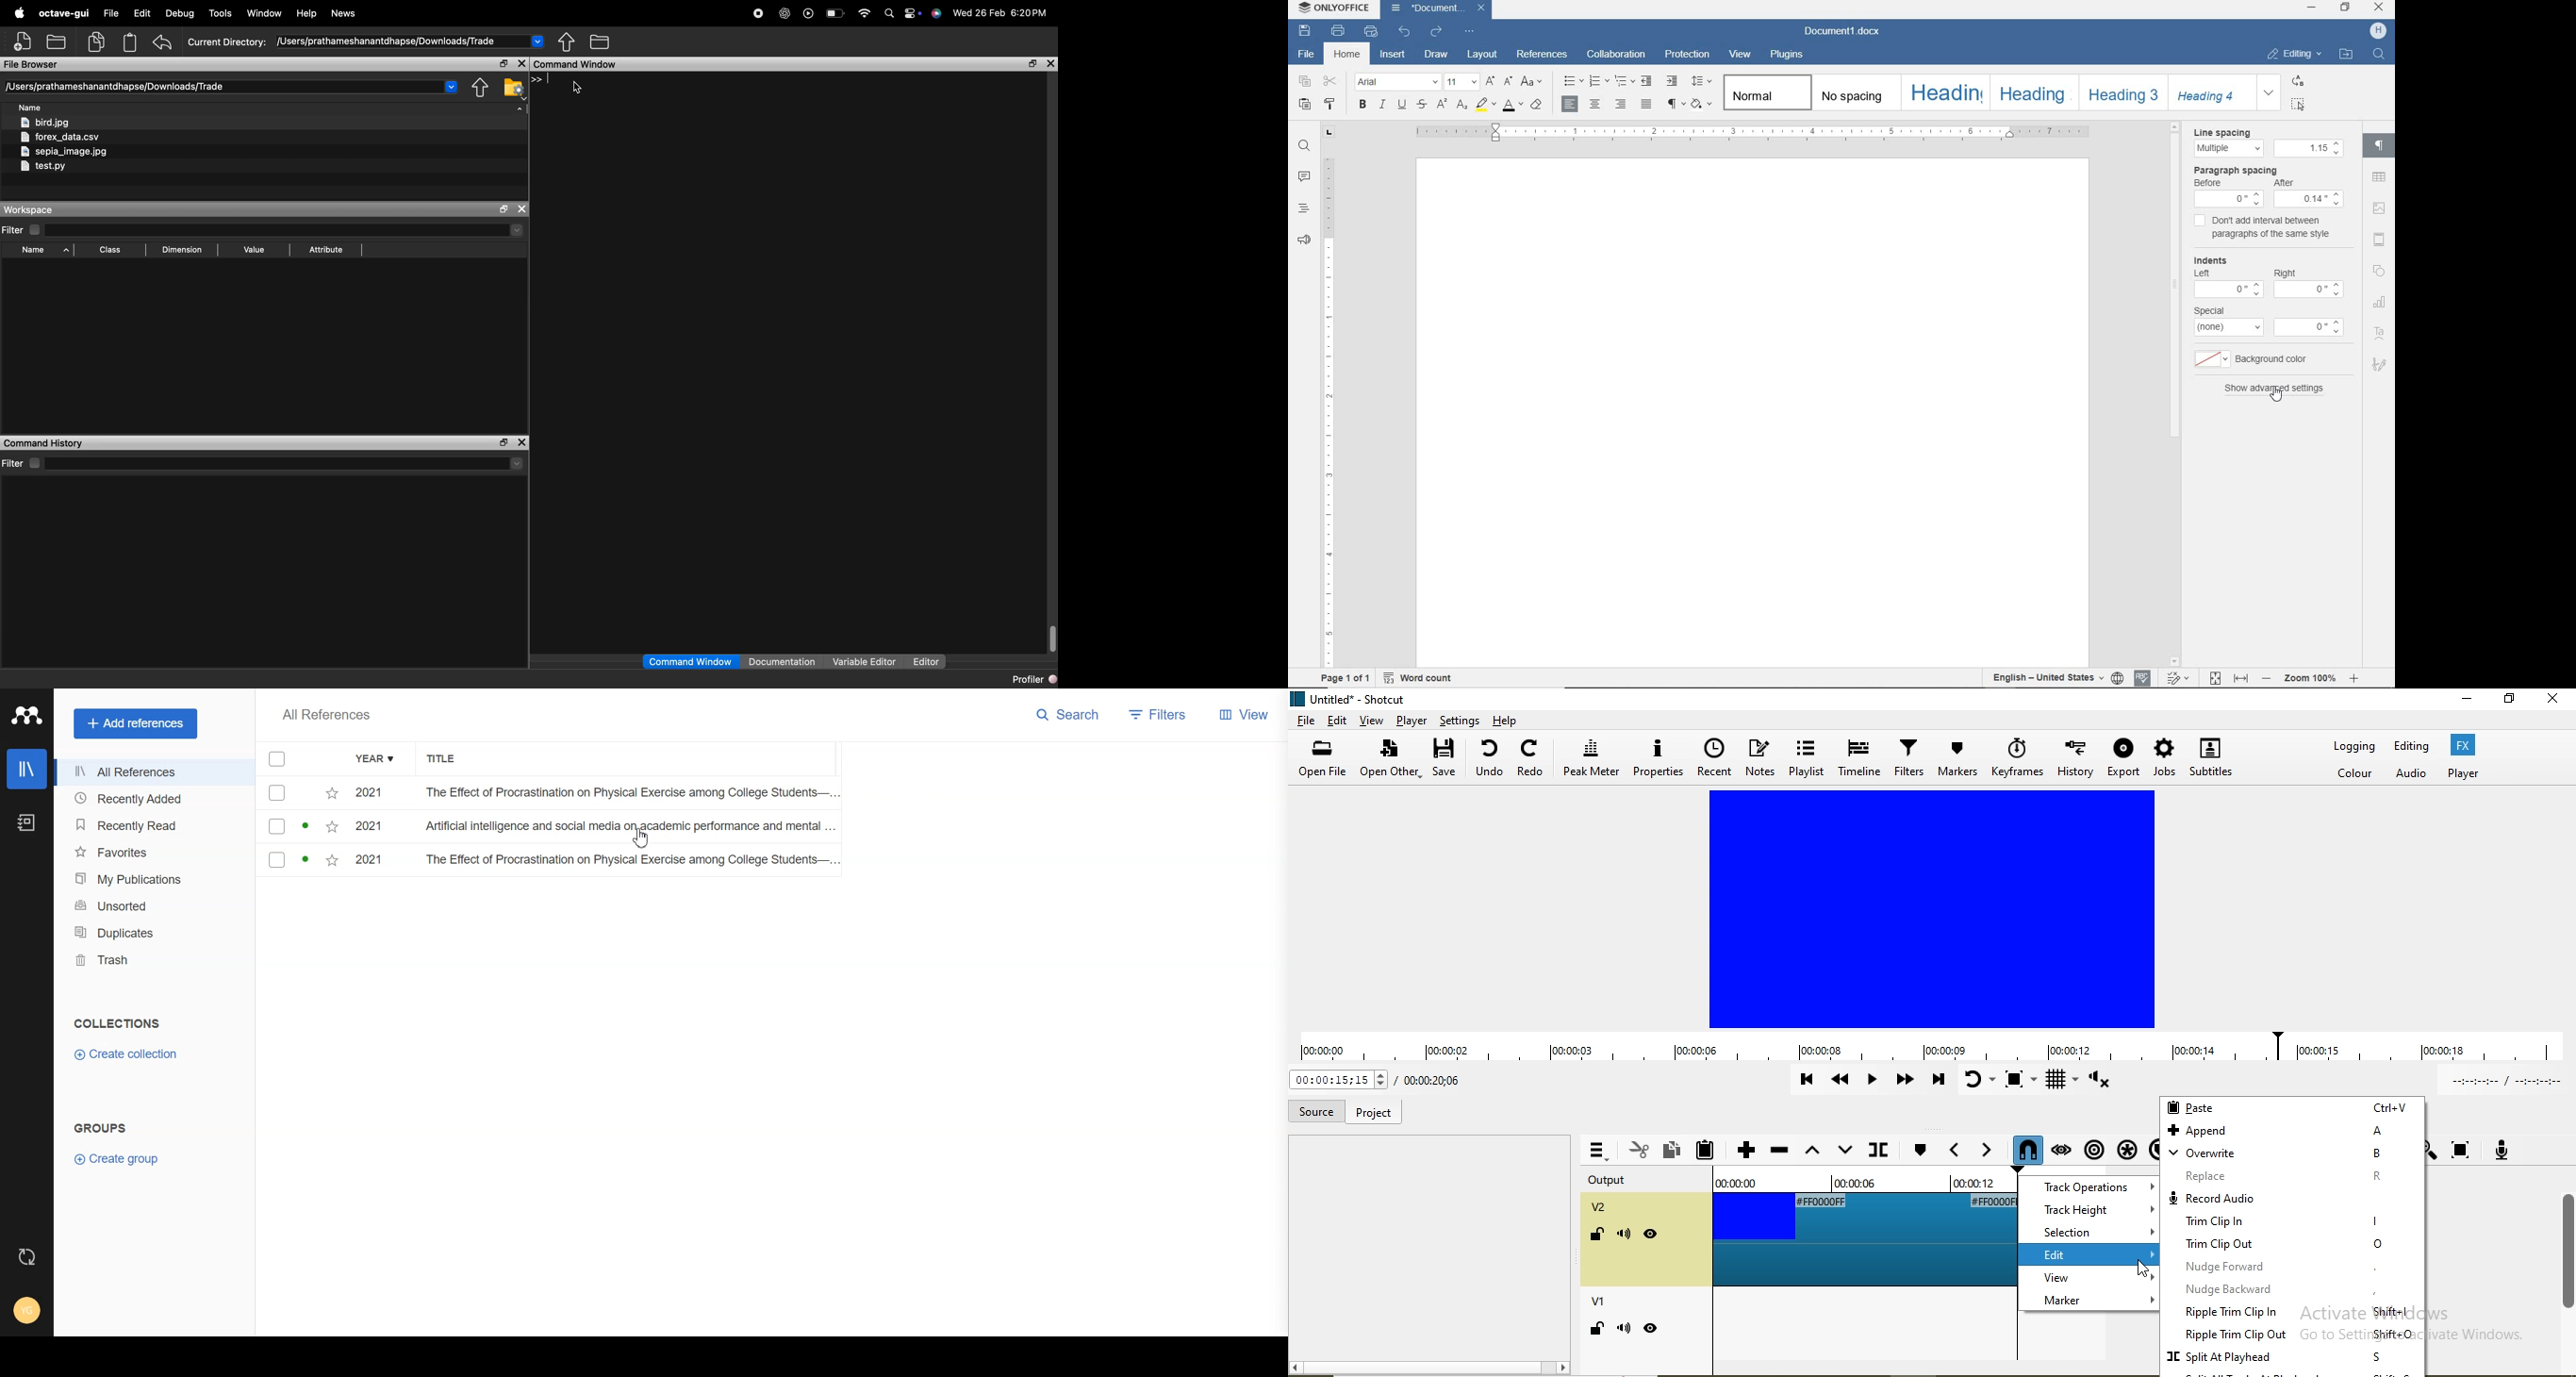 The width and height of the screenshot is (2576, 1400). What do you see at coordinates (2568, 1245) in the screenshot?
I see `scroll bar` at bounding box center [2568, 1245].